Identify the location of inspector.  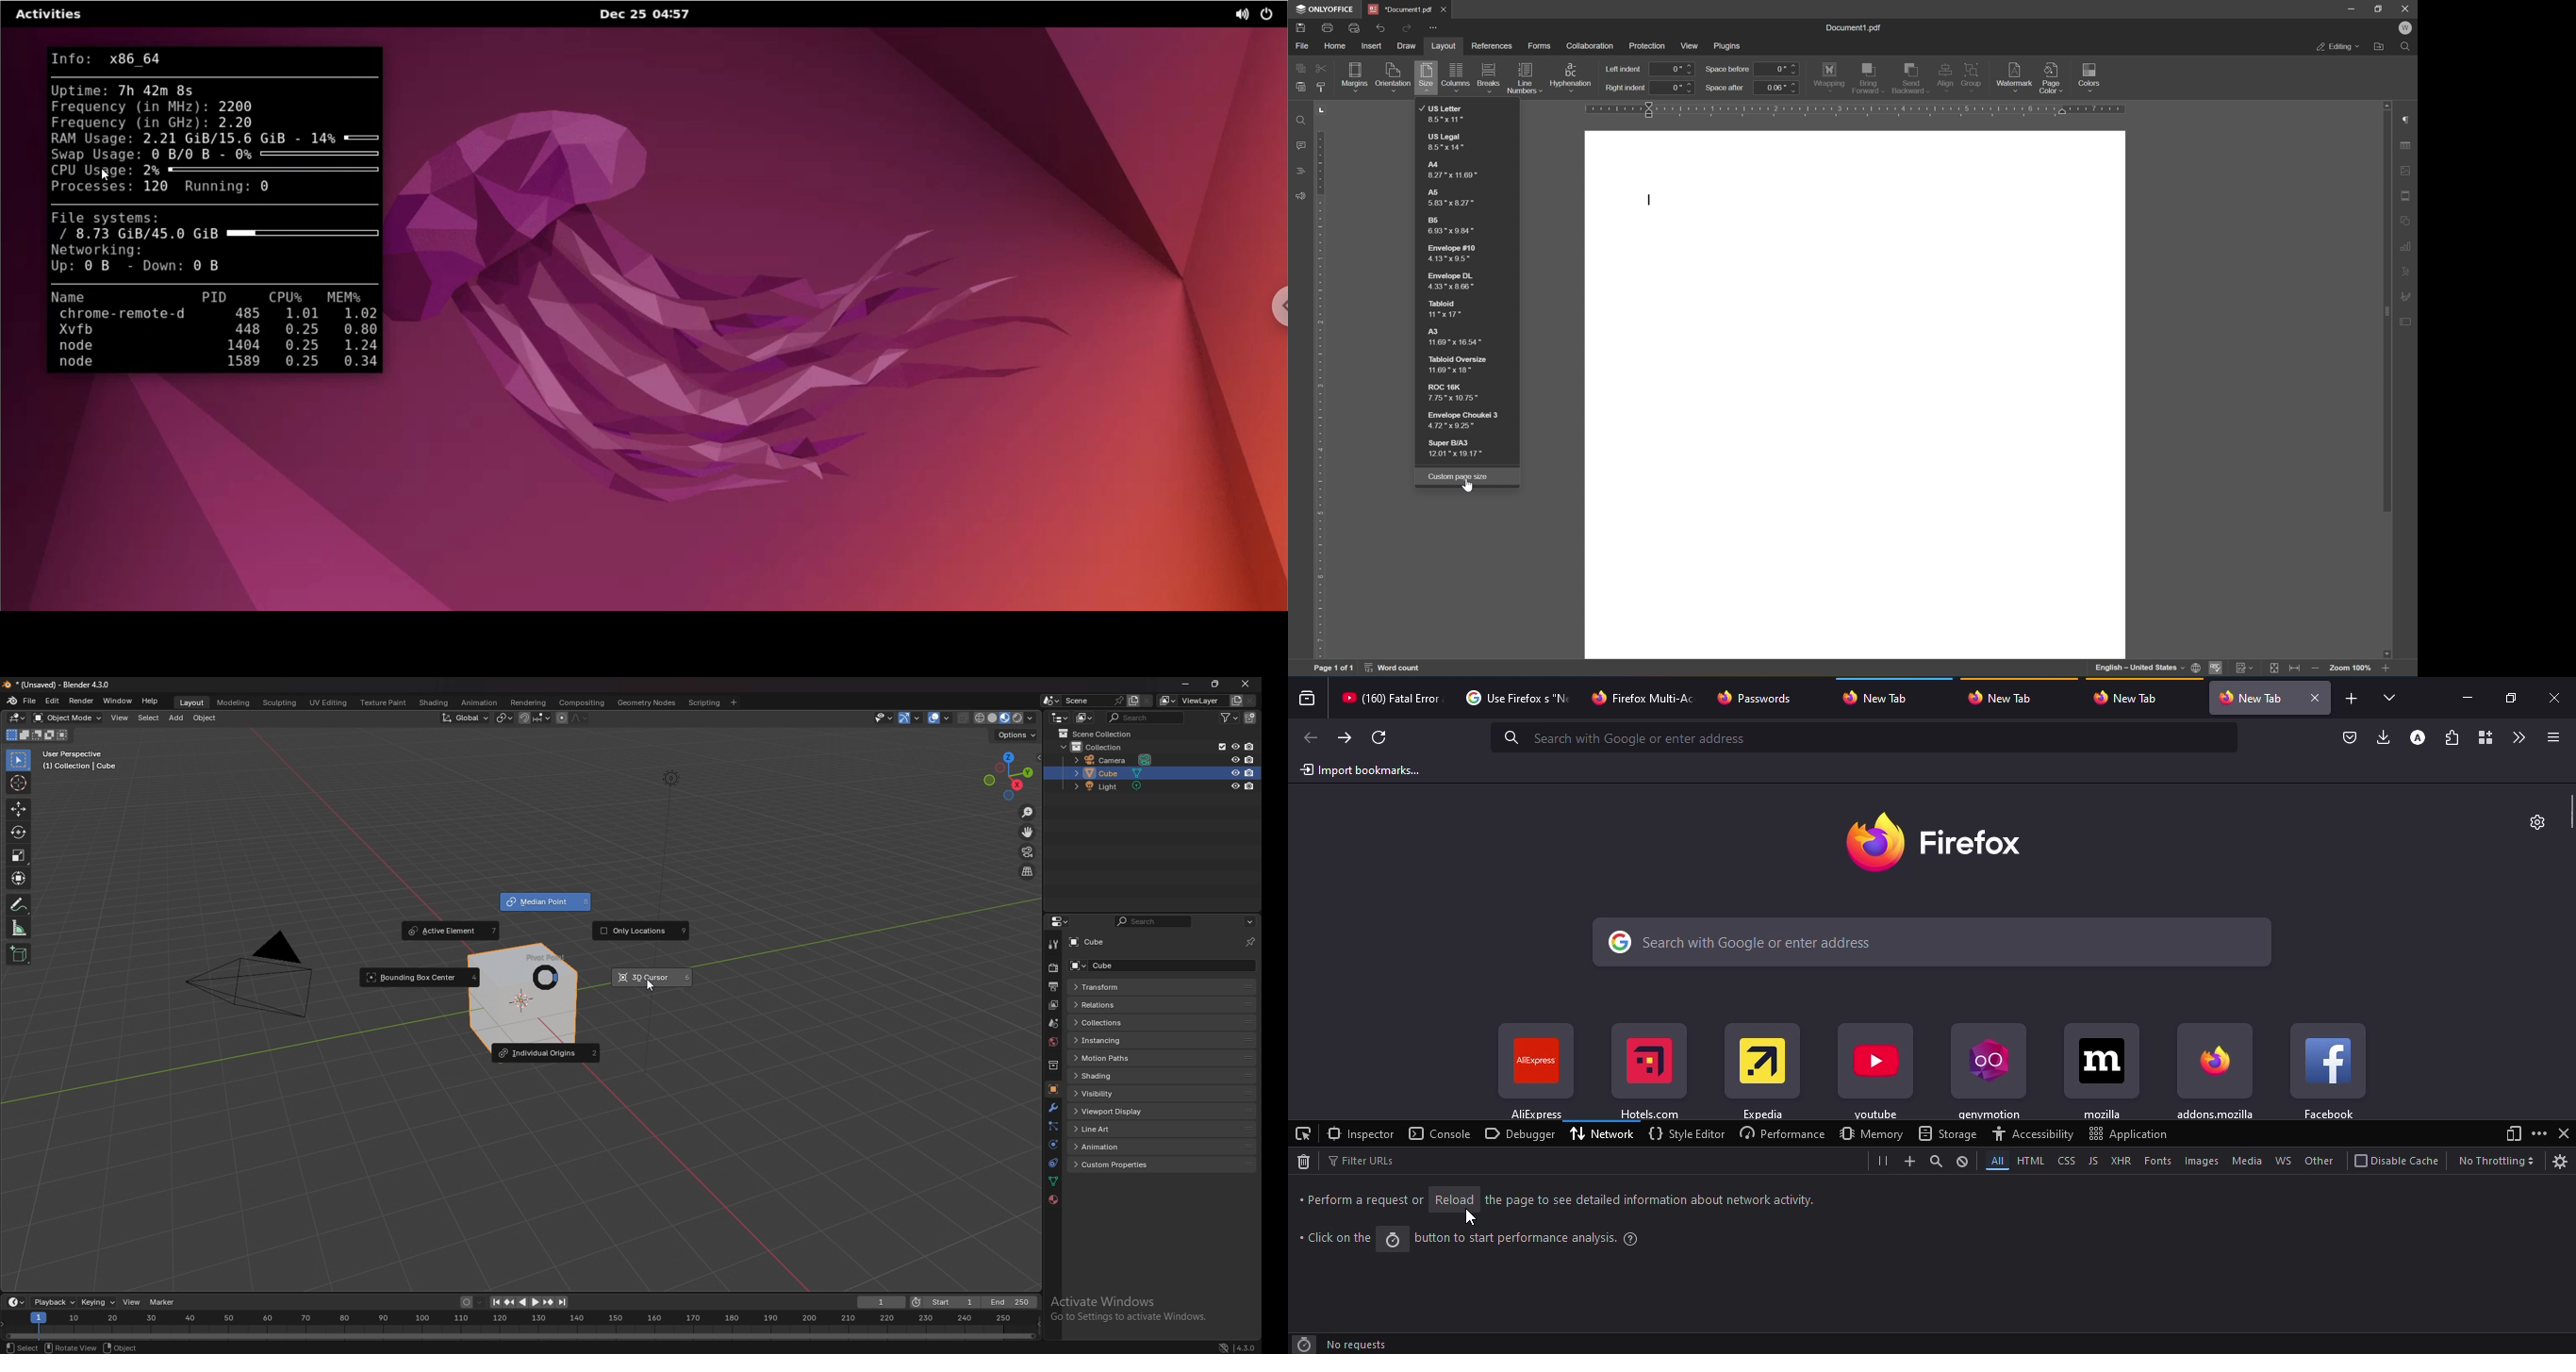
(1361, 1133).